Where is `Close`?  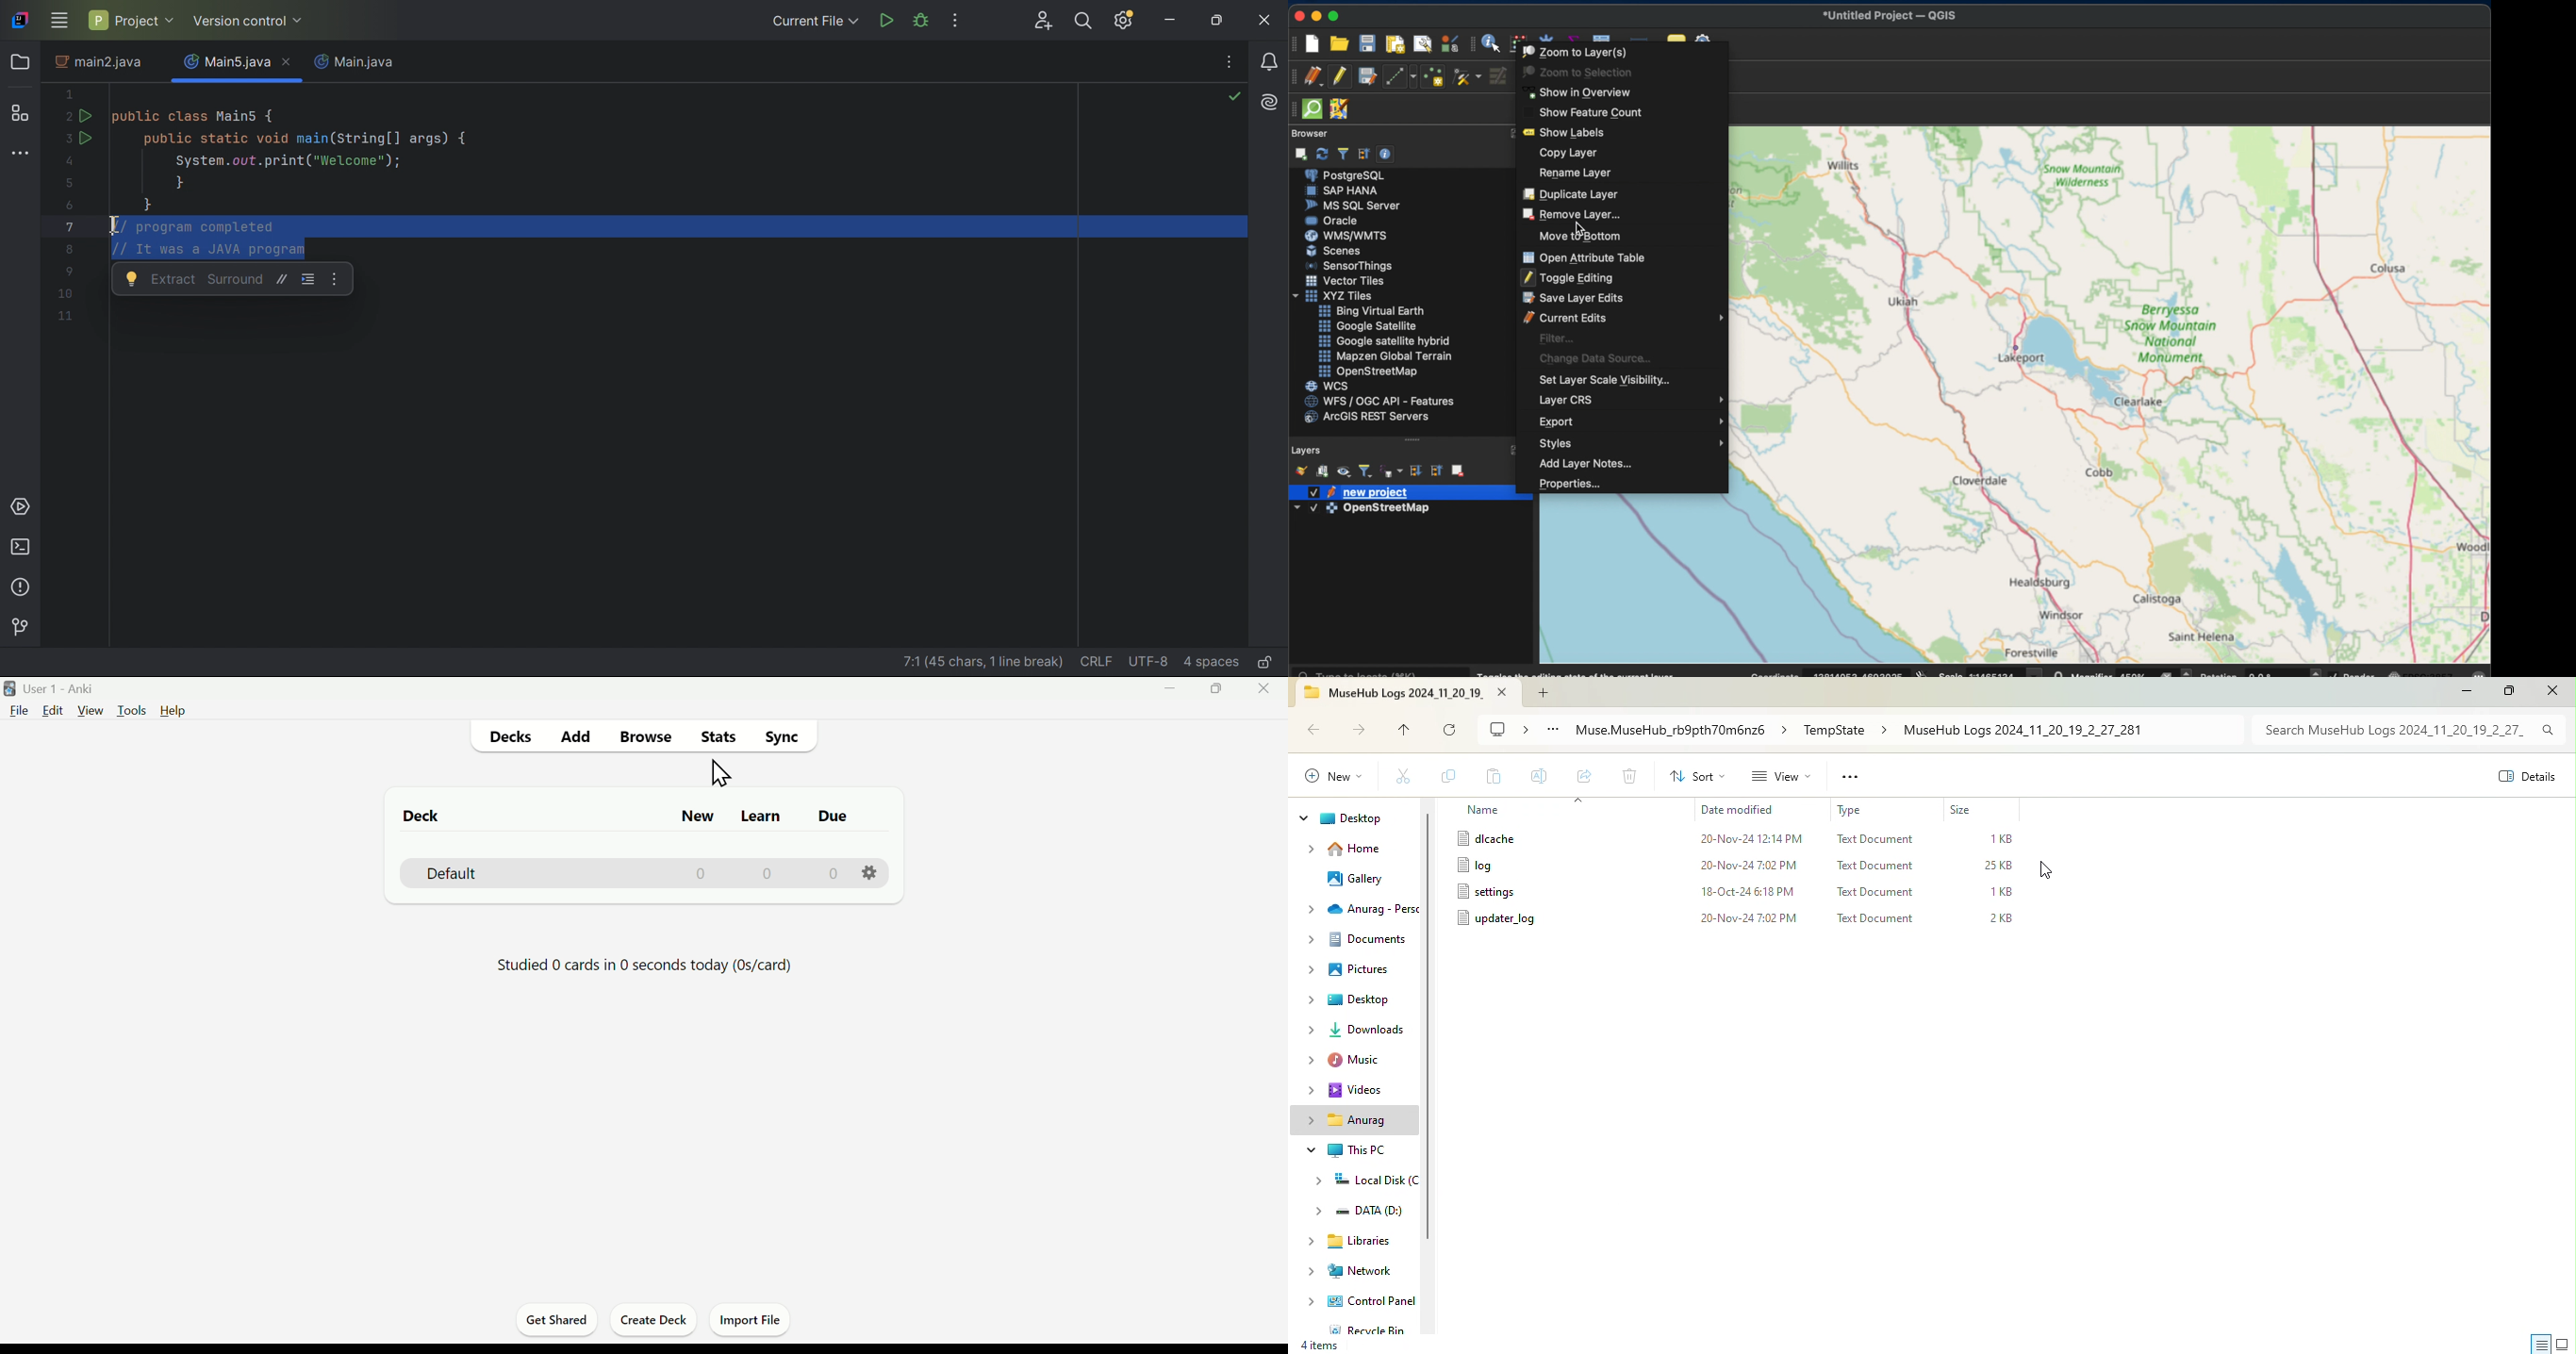
Close is located at coordinates (2549, 691).